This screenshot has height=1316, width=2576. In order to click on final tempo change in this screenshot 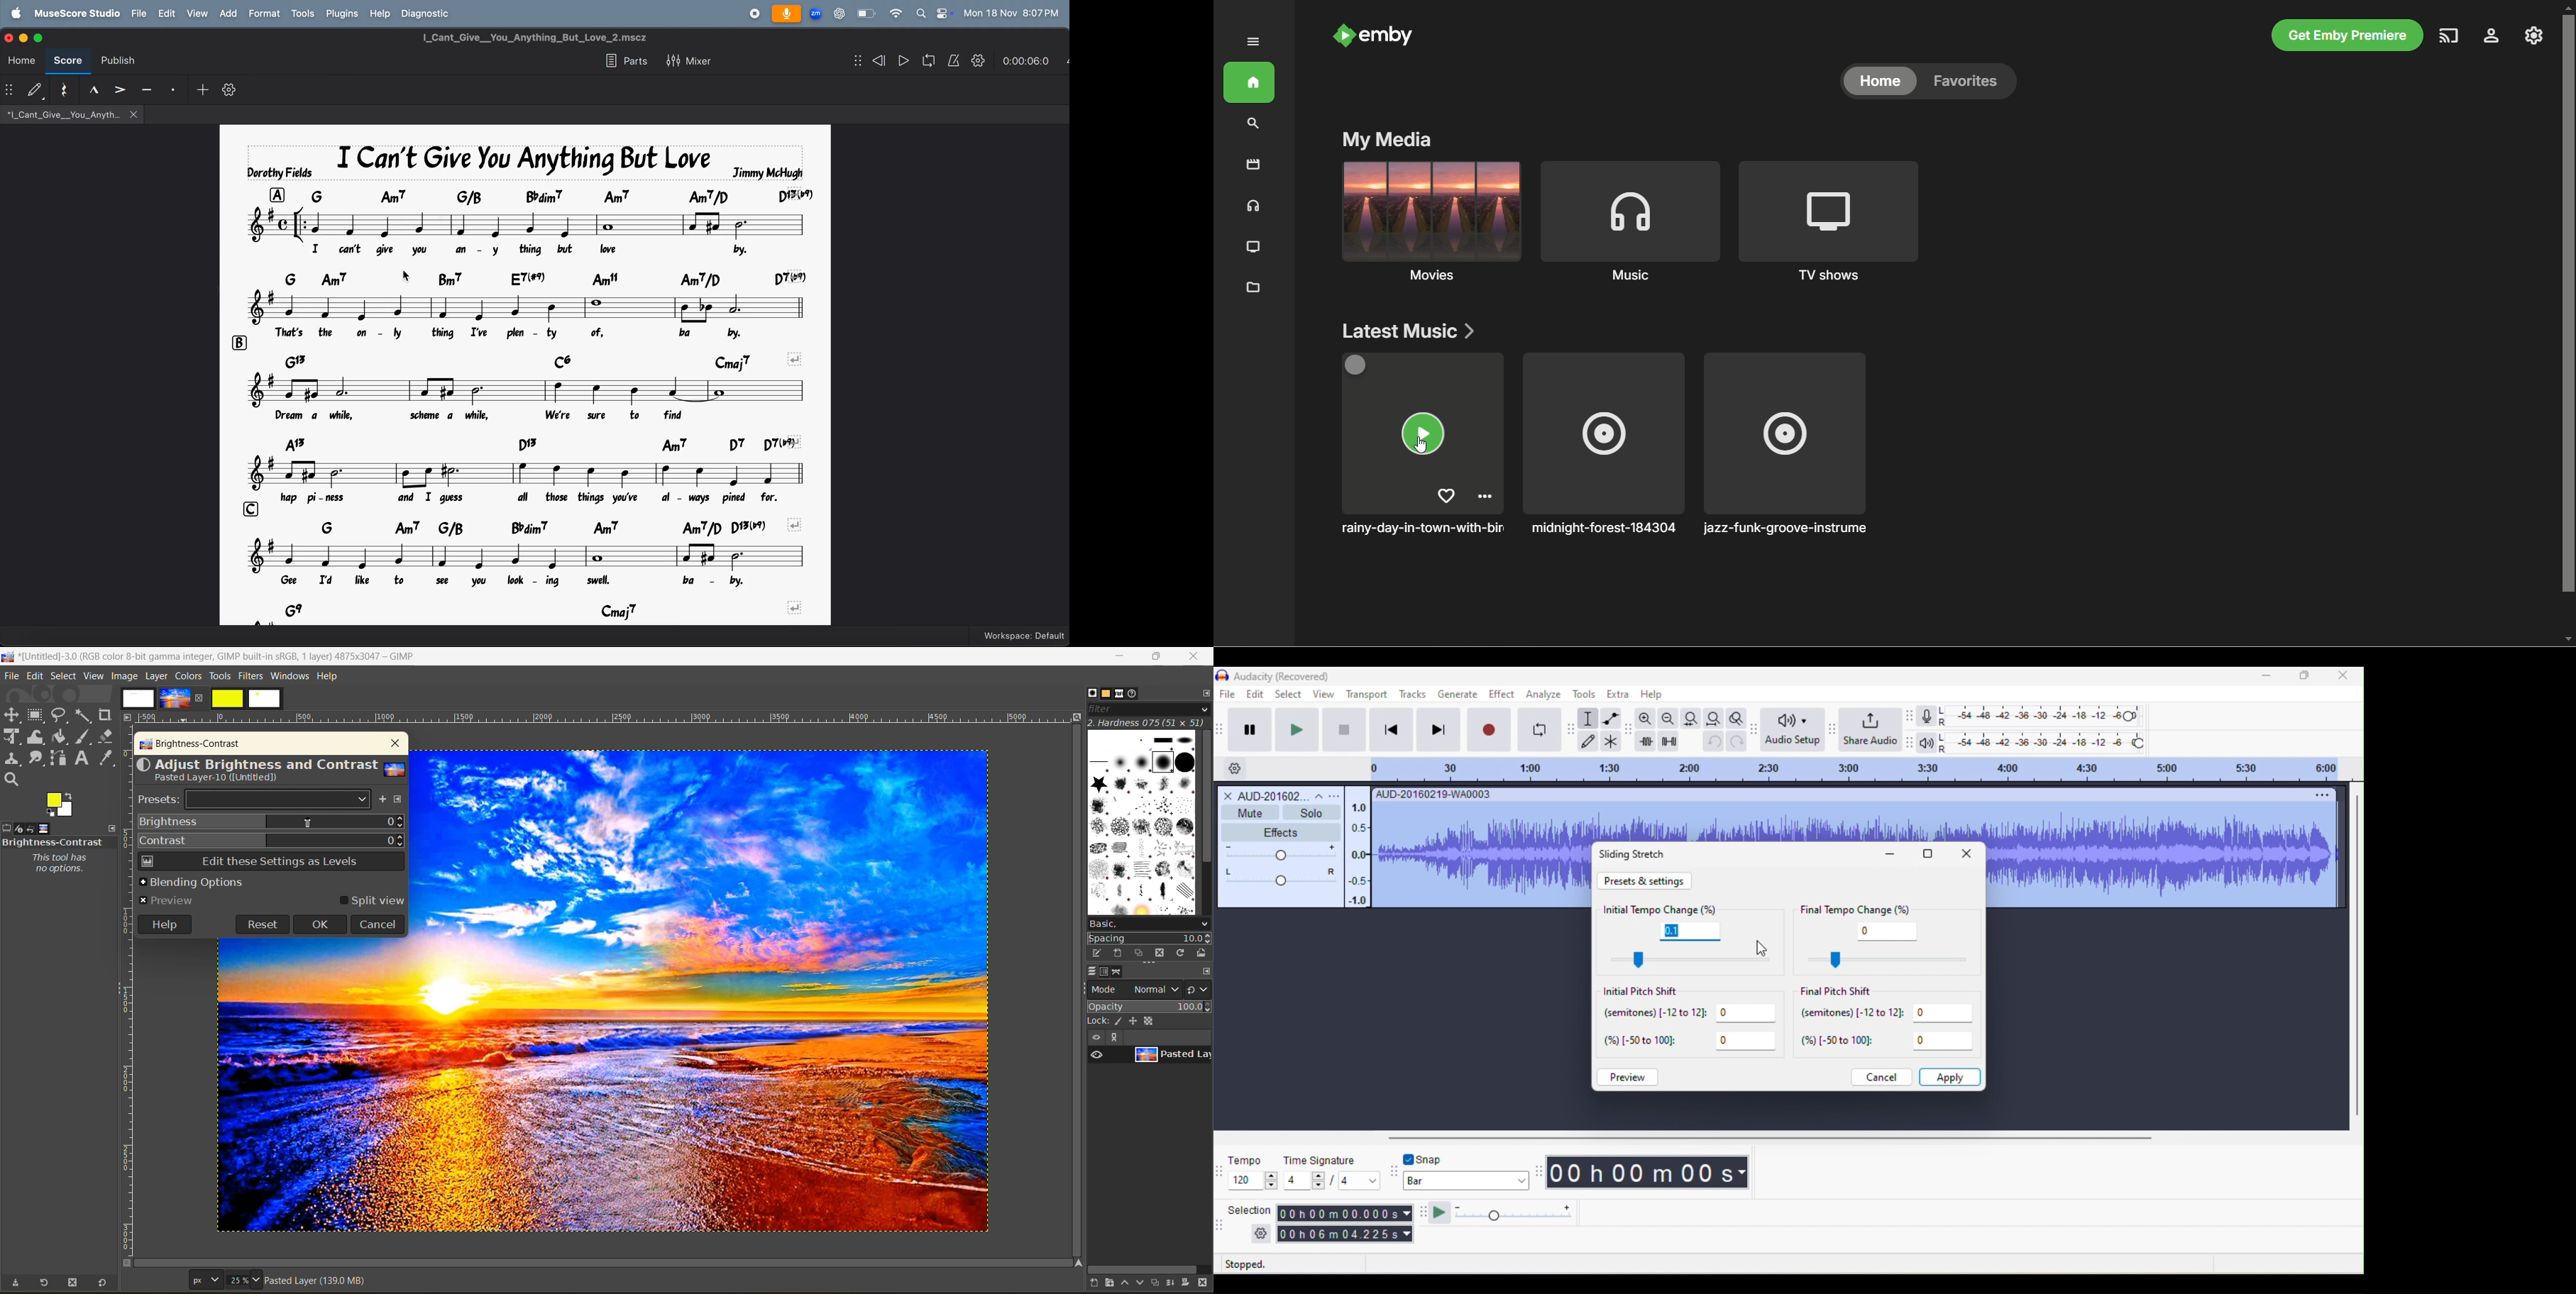, I will do `click(1864, 909)`.